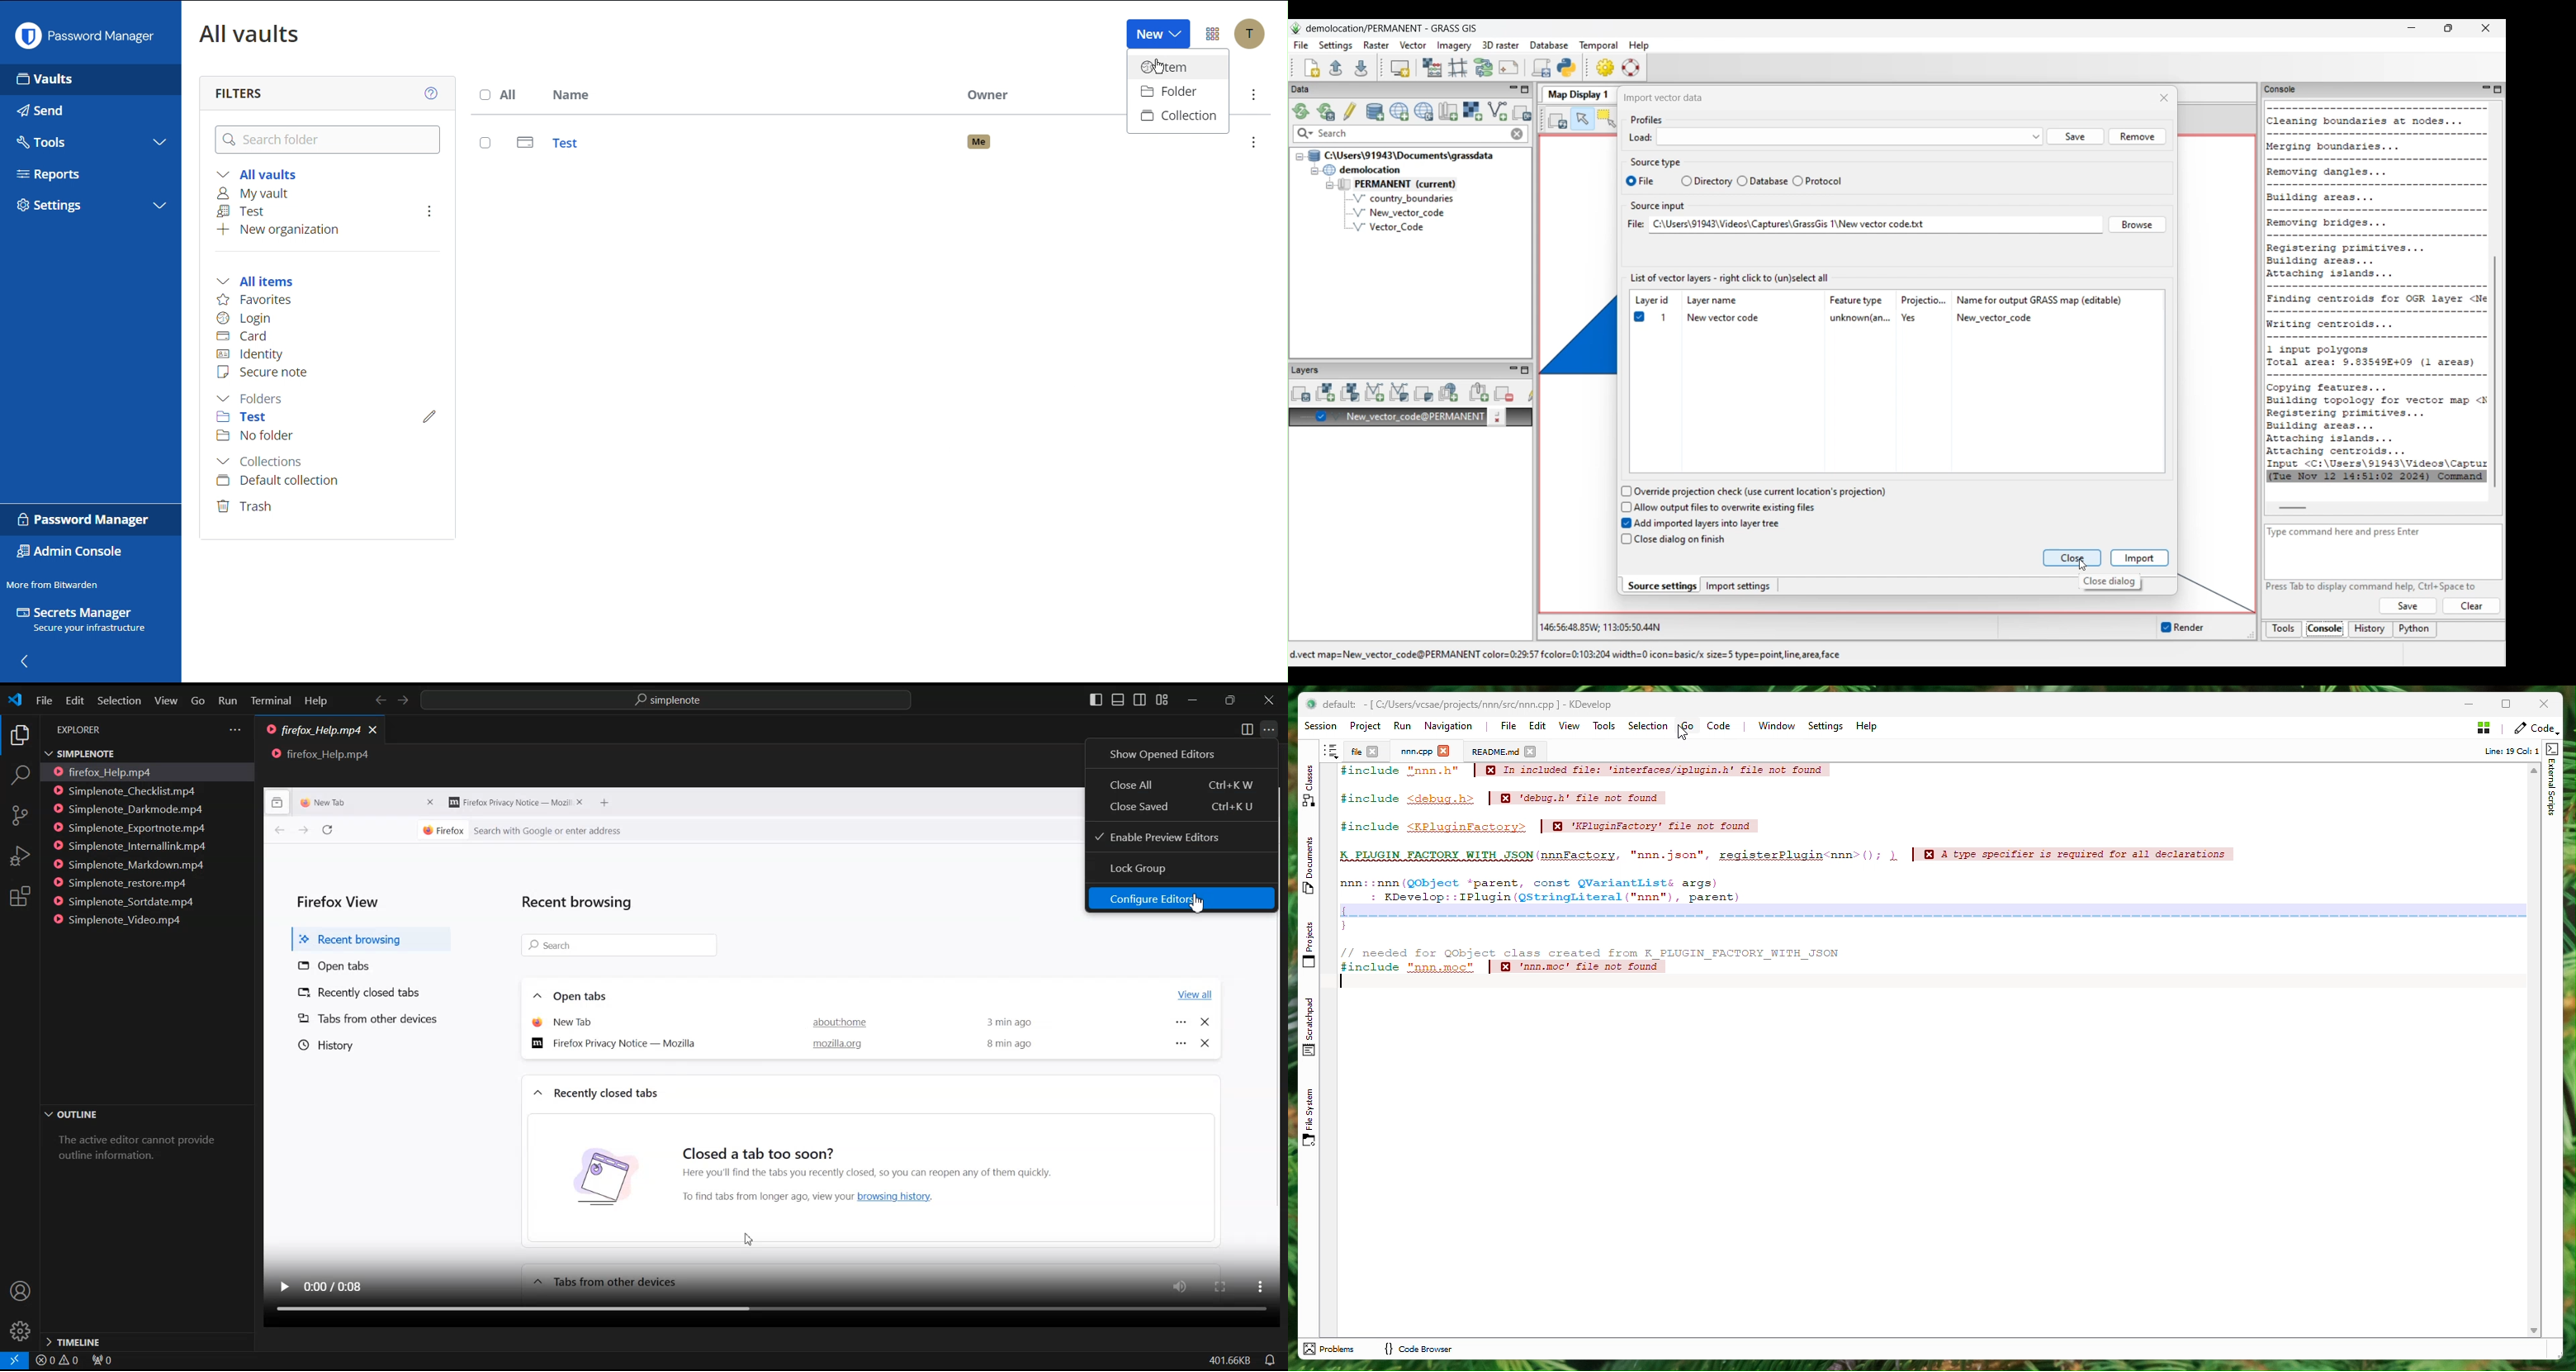 The height and width of the screenshot is (1372, 2576). Describe the element at coordinates (1181, 1019) in the screenshot. I see `more` at that location.